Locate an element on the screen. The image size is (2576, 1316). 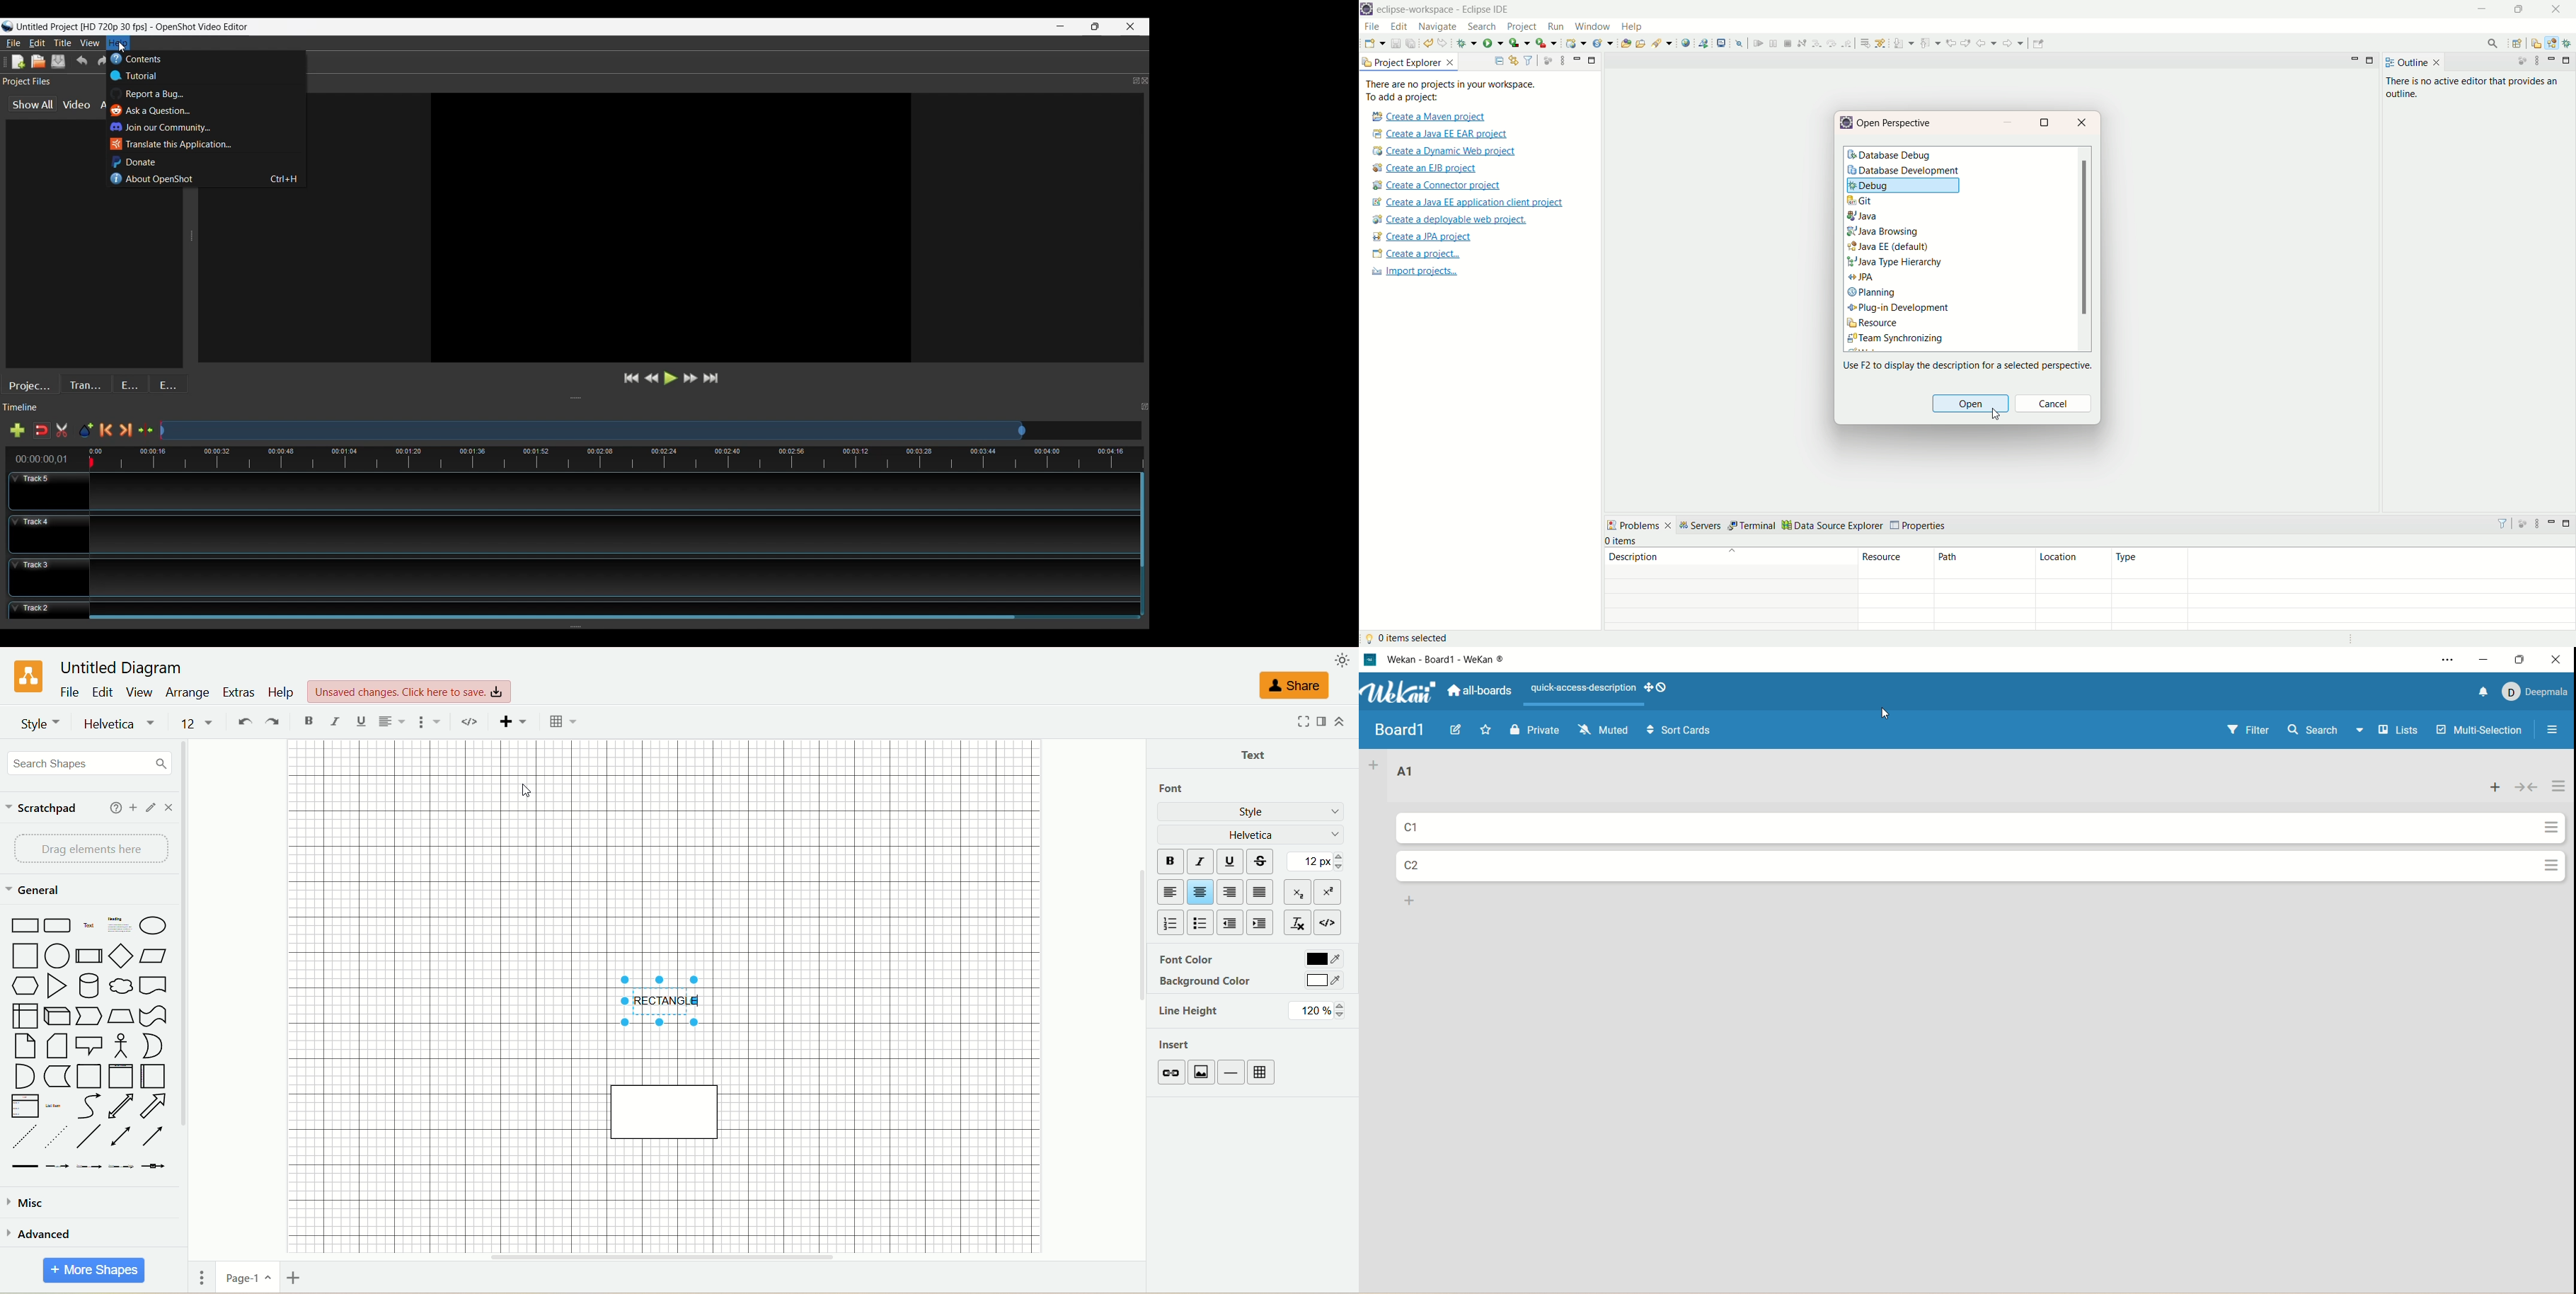
storage is located at coordinates (57, 1077).